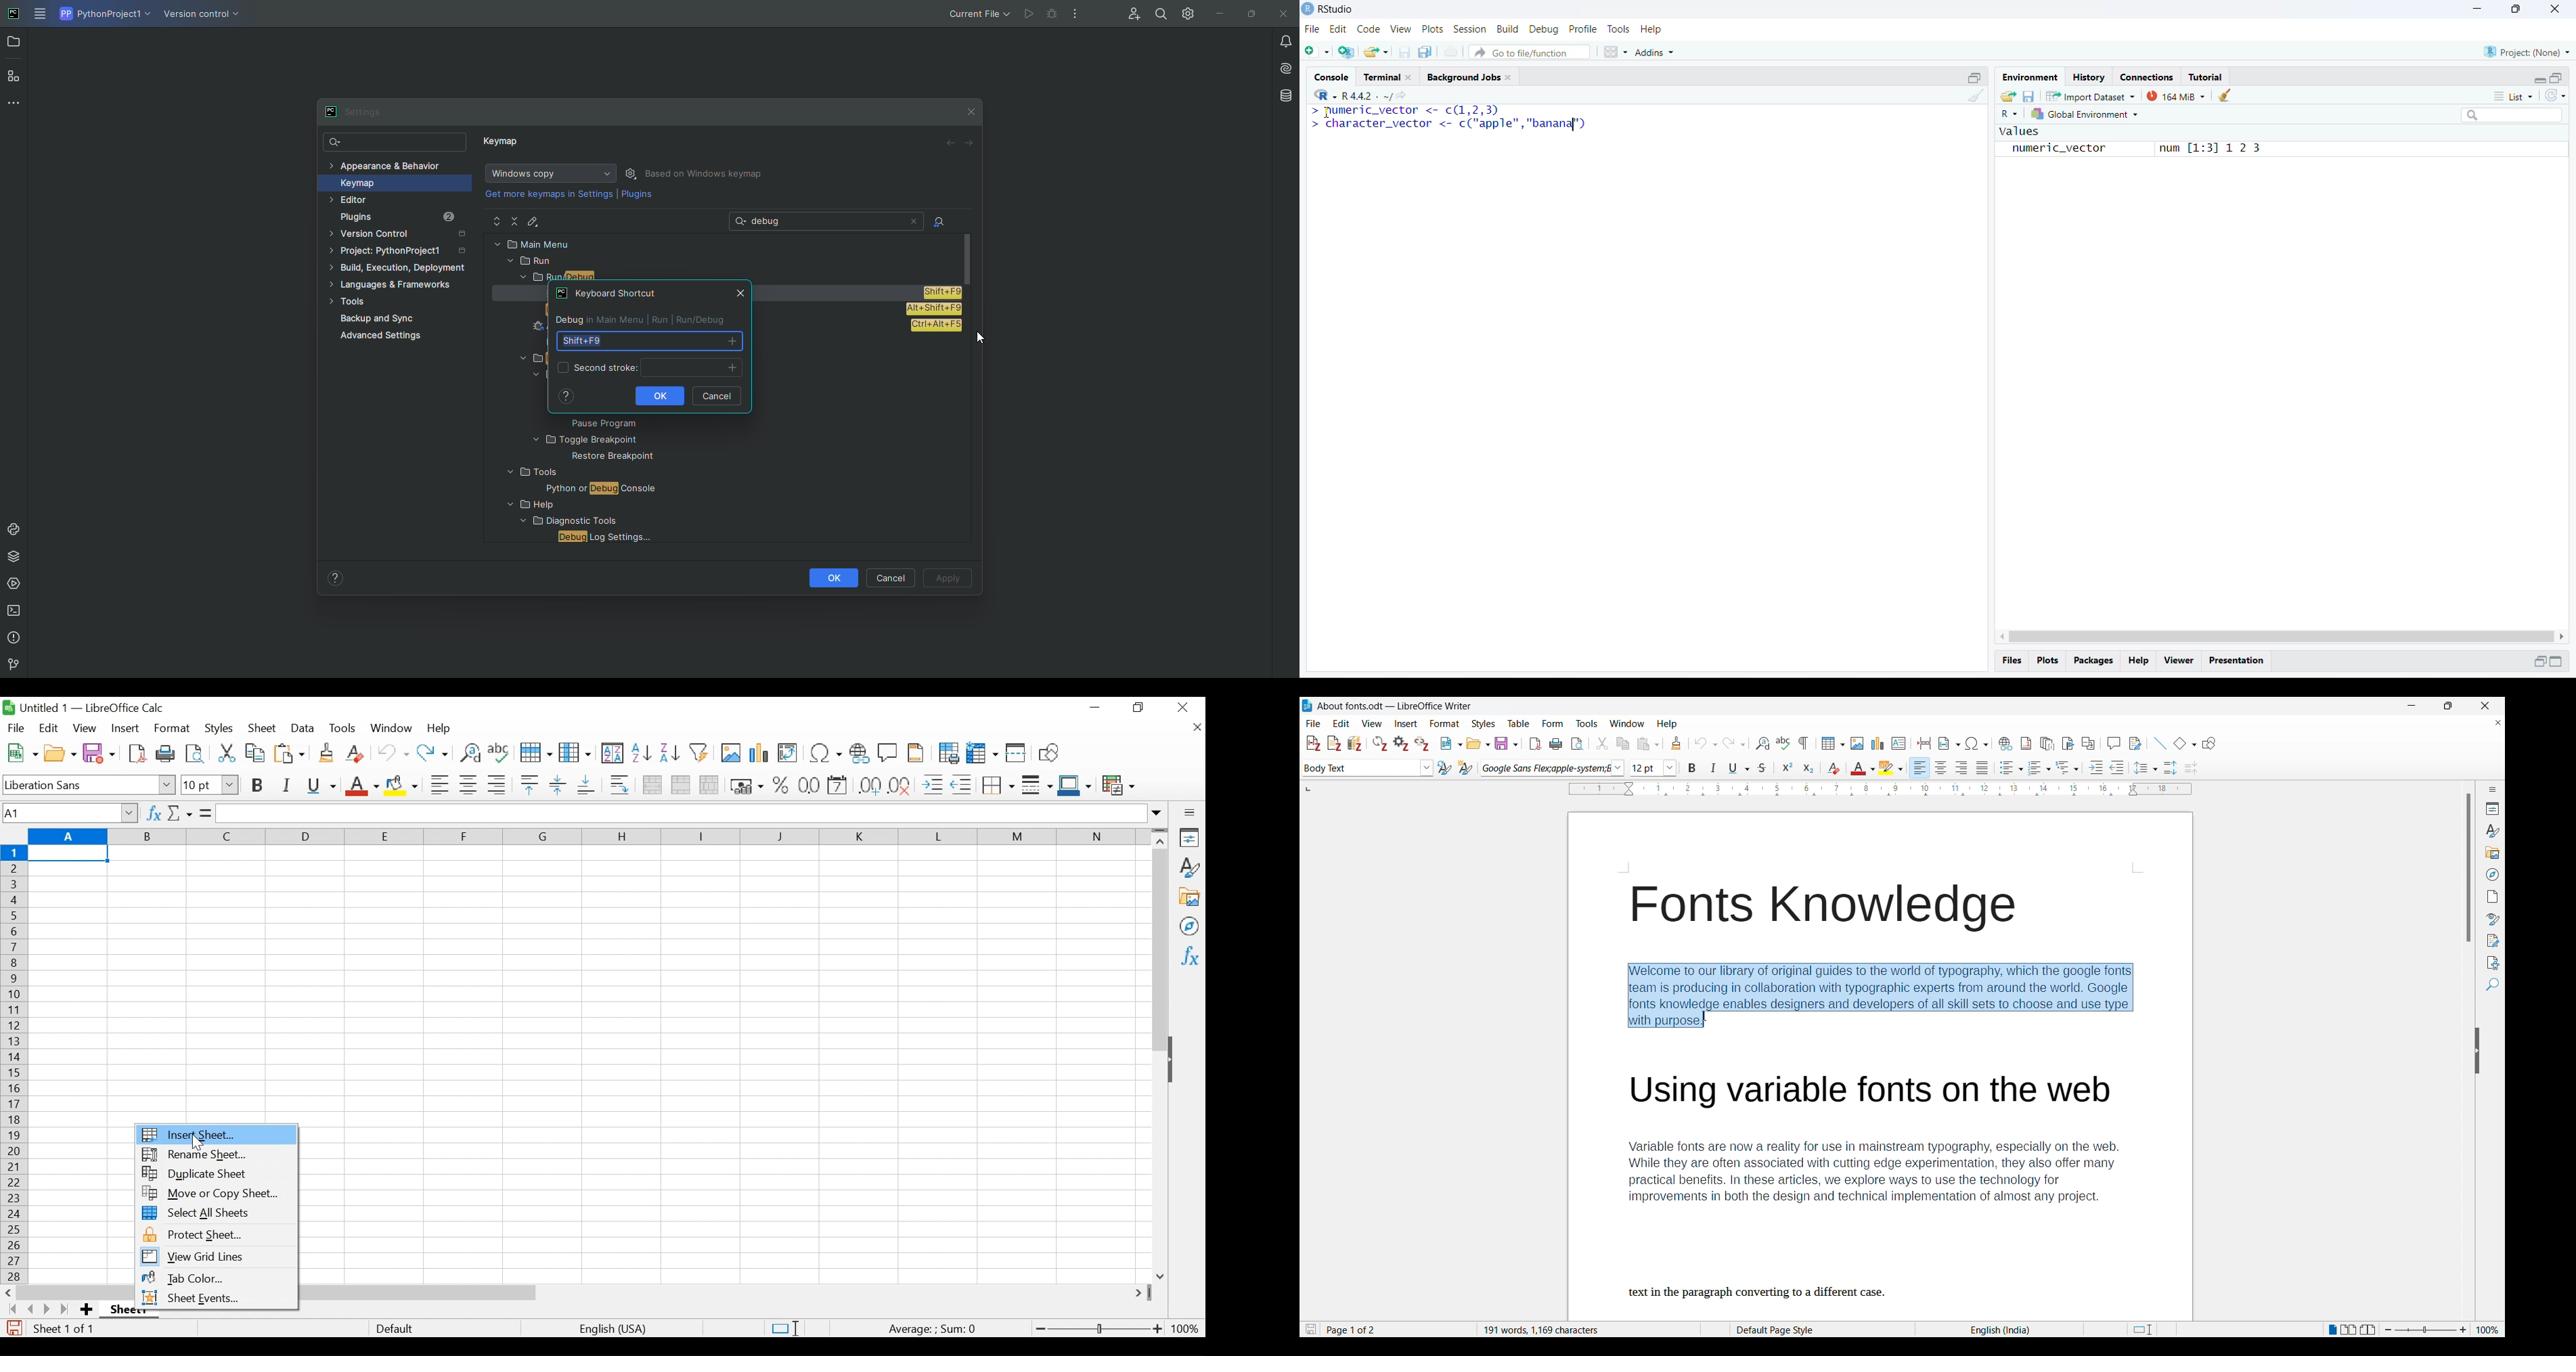  Describe the element at coordinates (725, 244) in the screenshot. I see `MAIN MENU` at that location.